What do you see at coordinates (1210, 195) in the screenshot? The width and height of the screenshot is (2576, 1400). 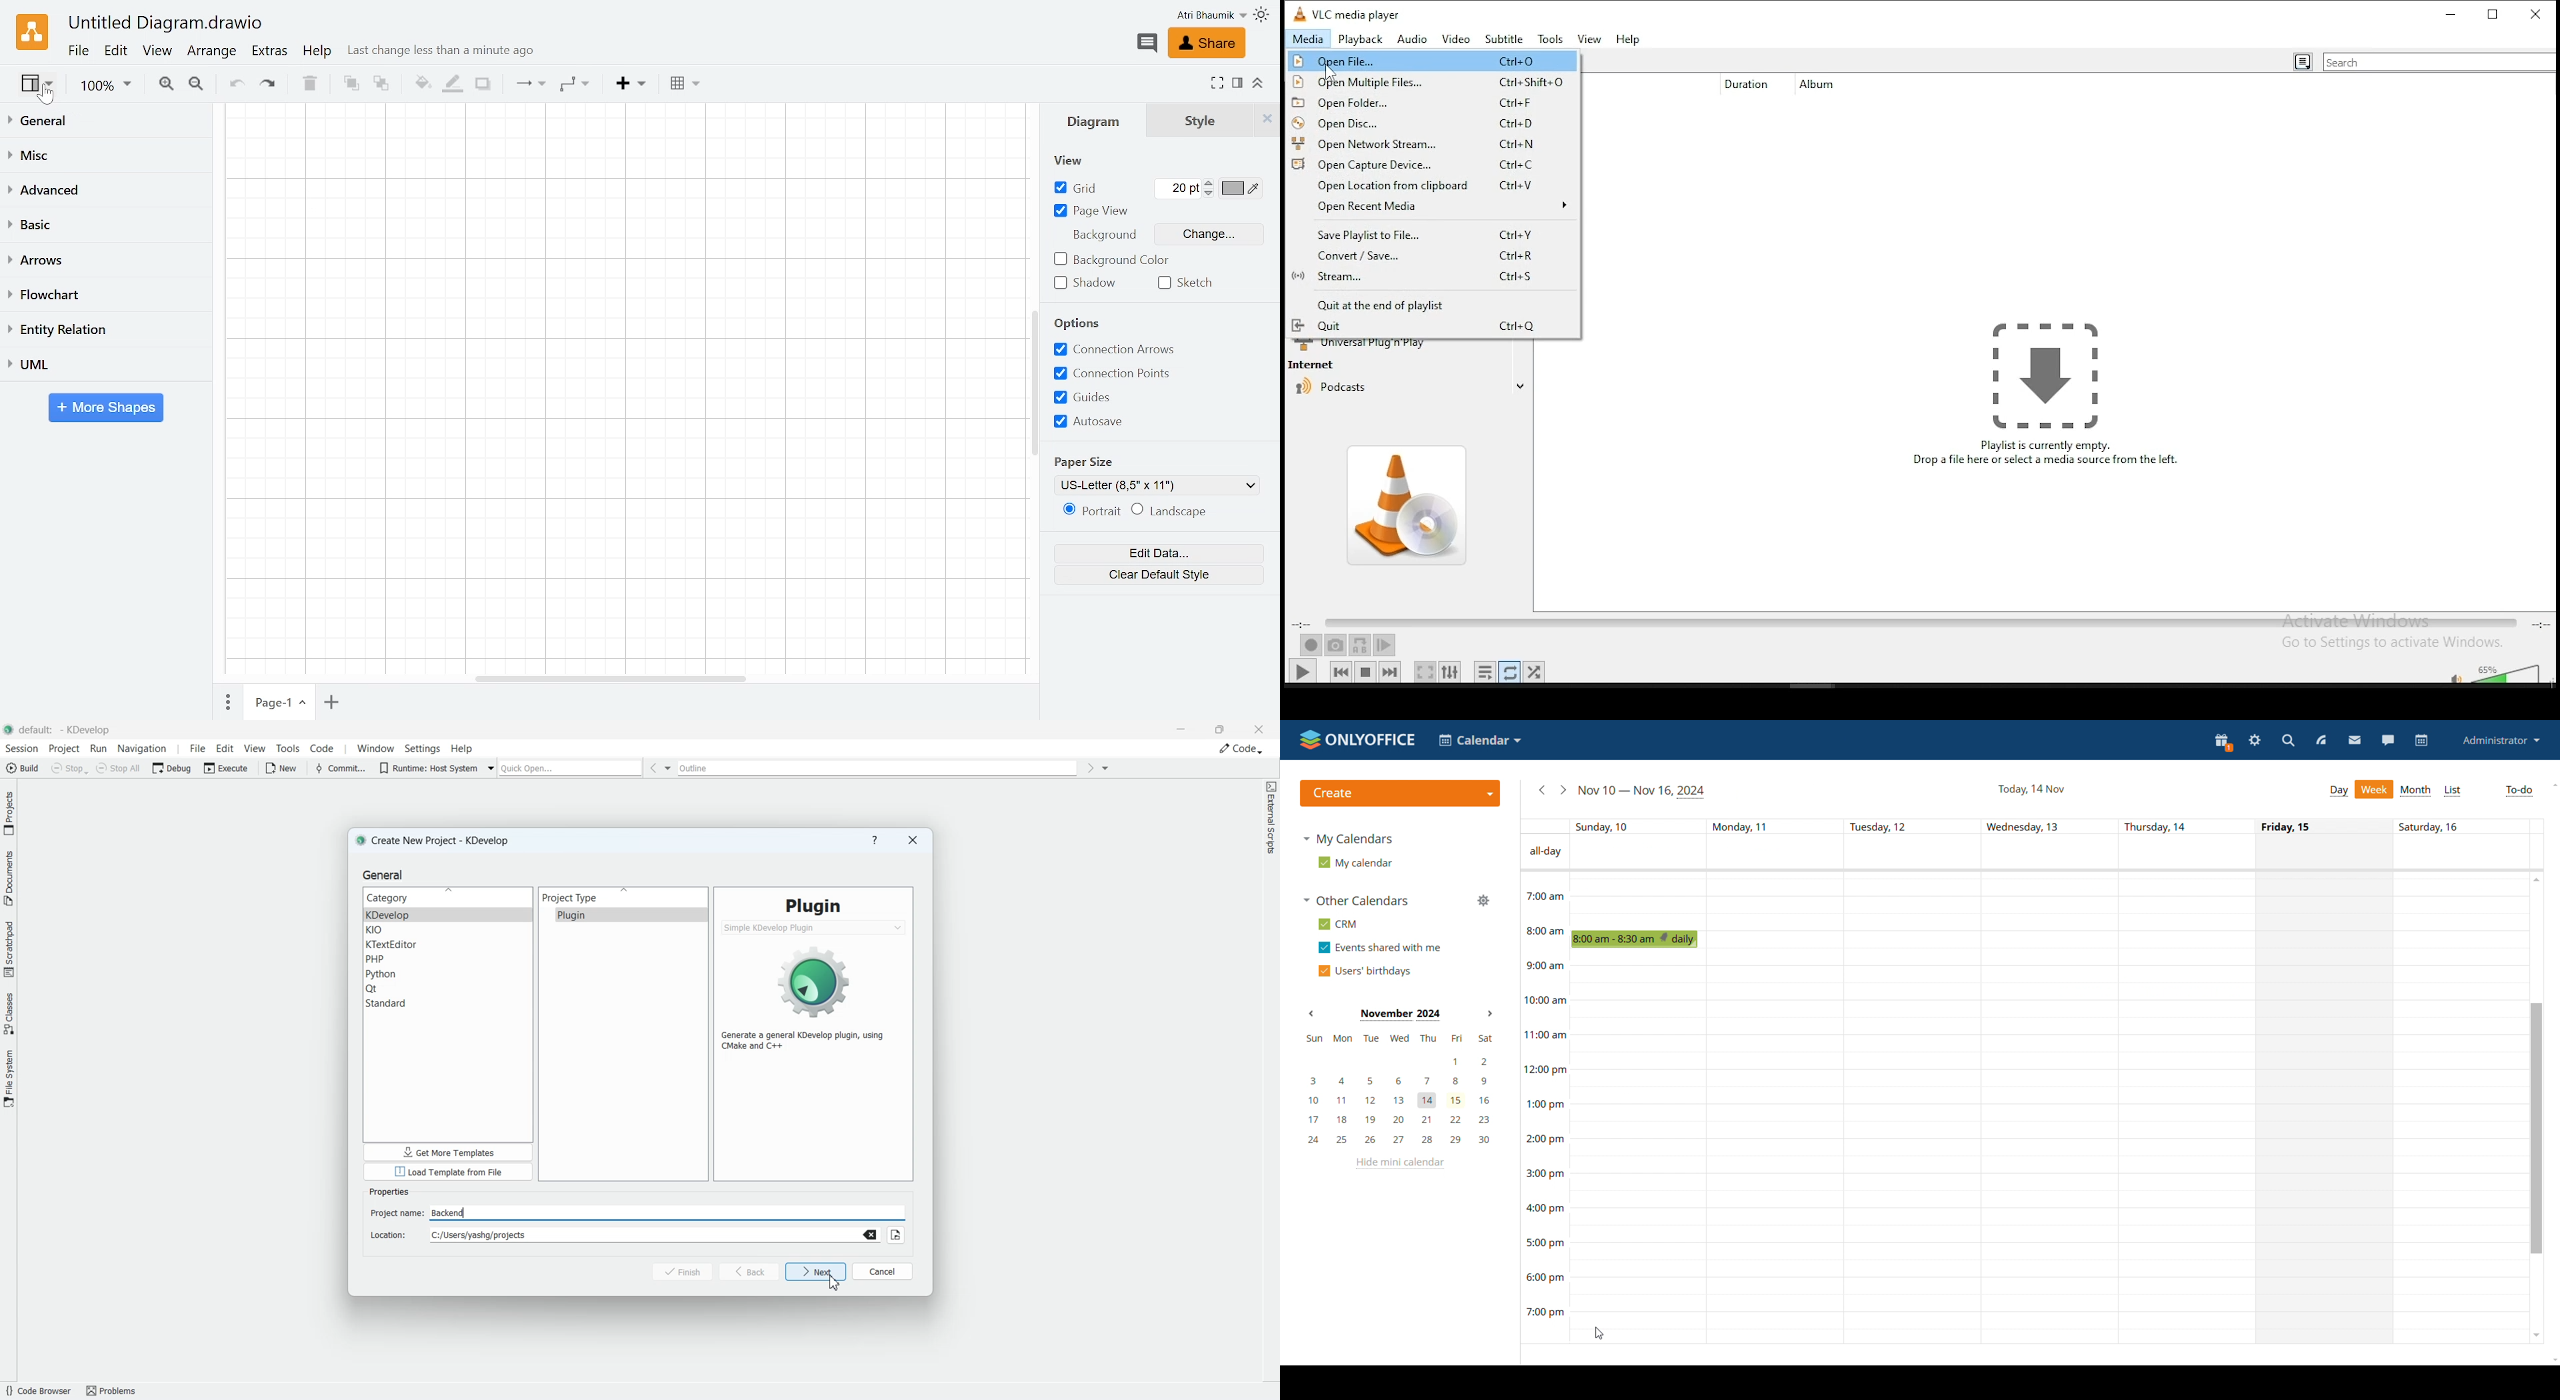 I see `Decrease grid pt` at bounding box center [1210, 195].